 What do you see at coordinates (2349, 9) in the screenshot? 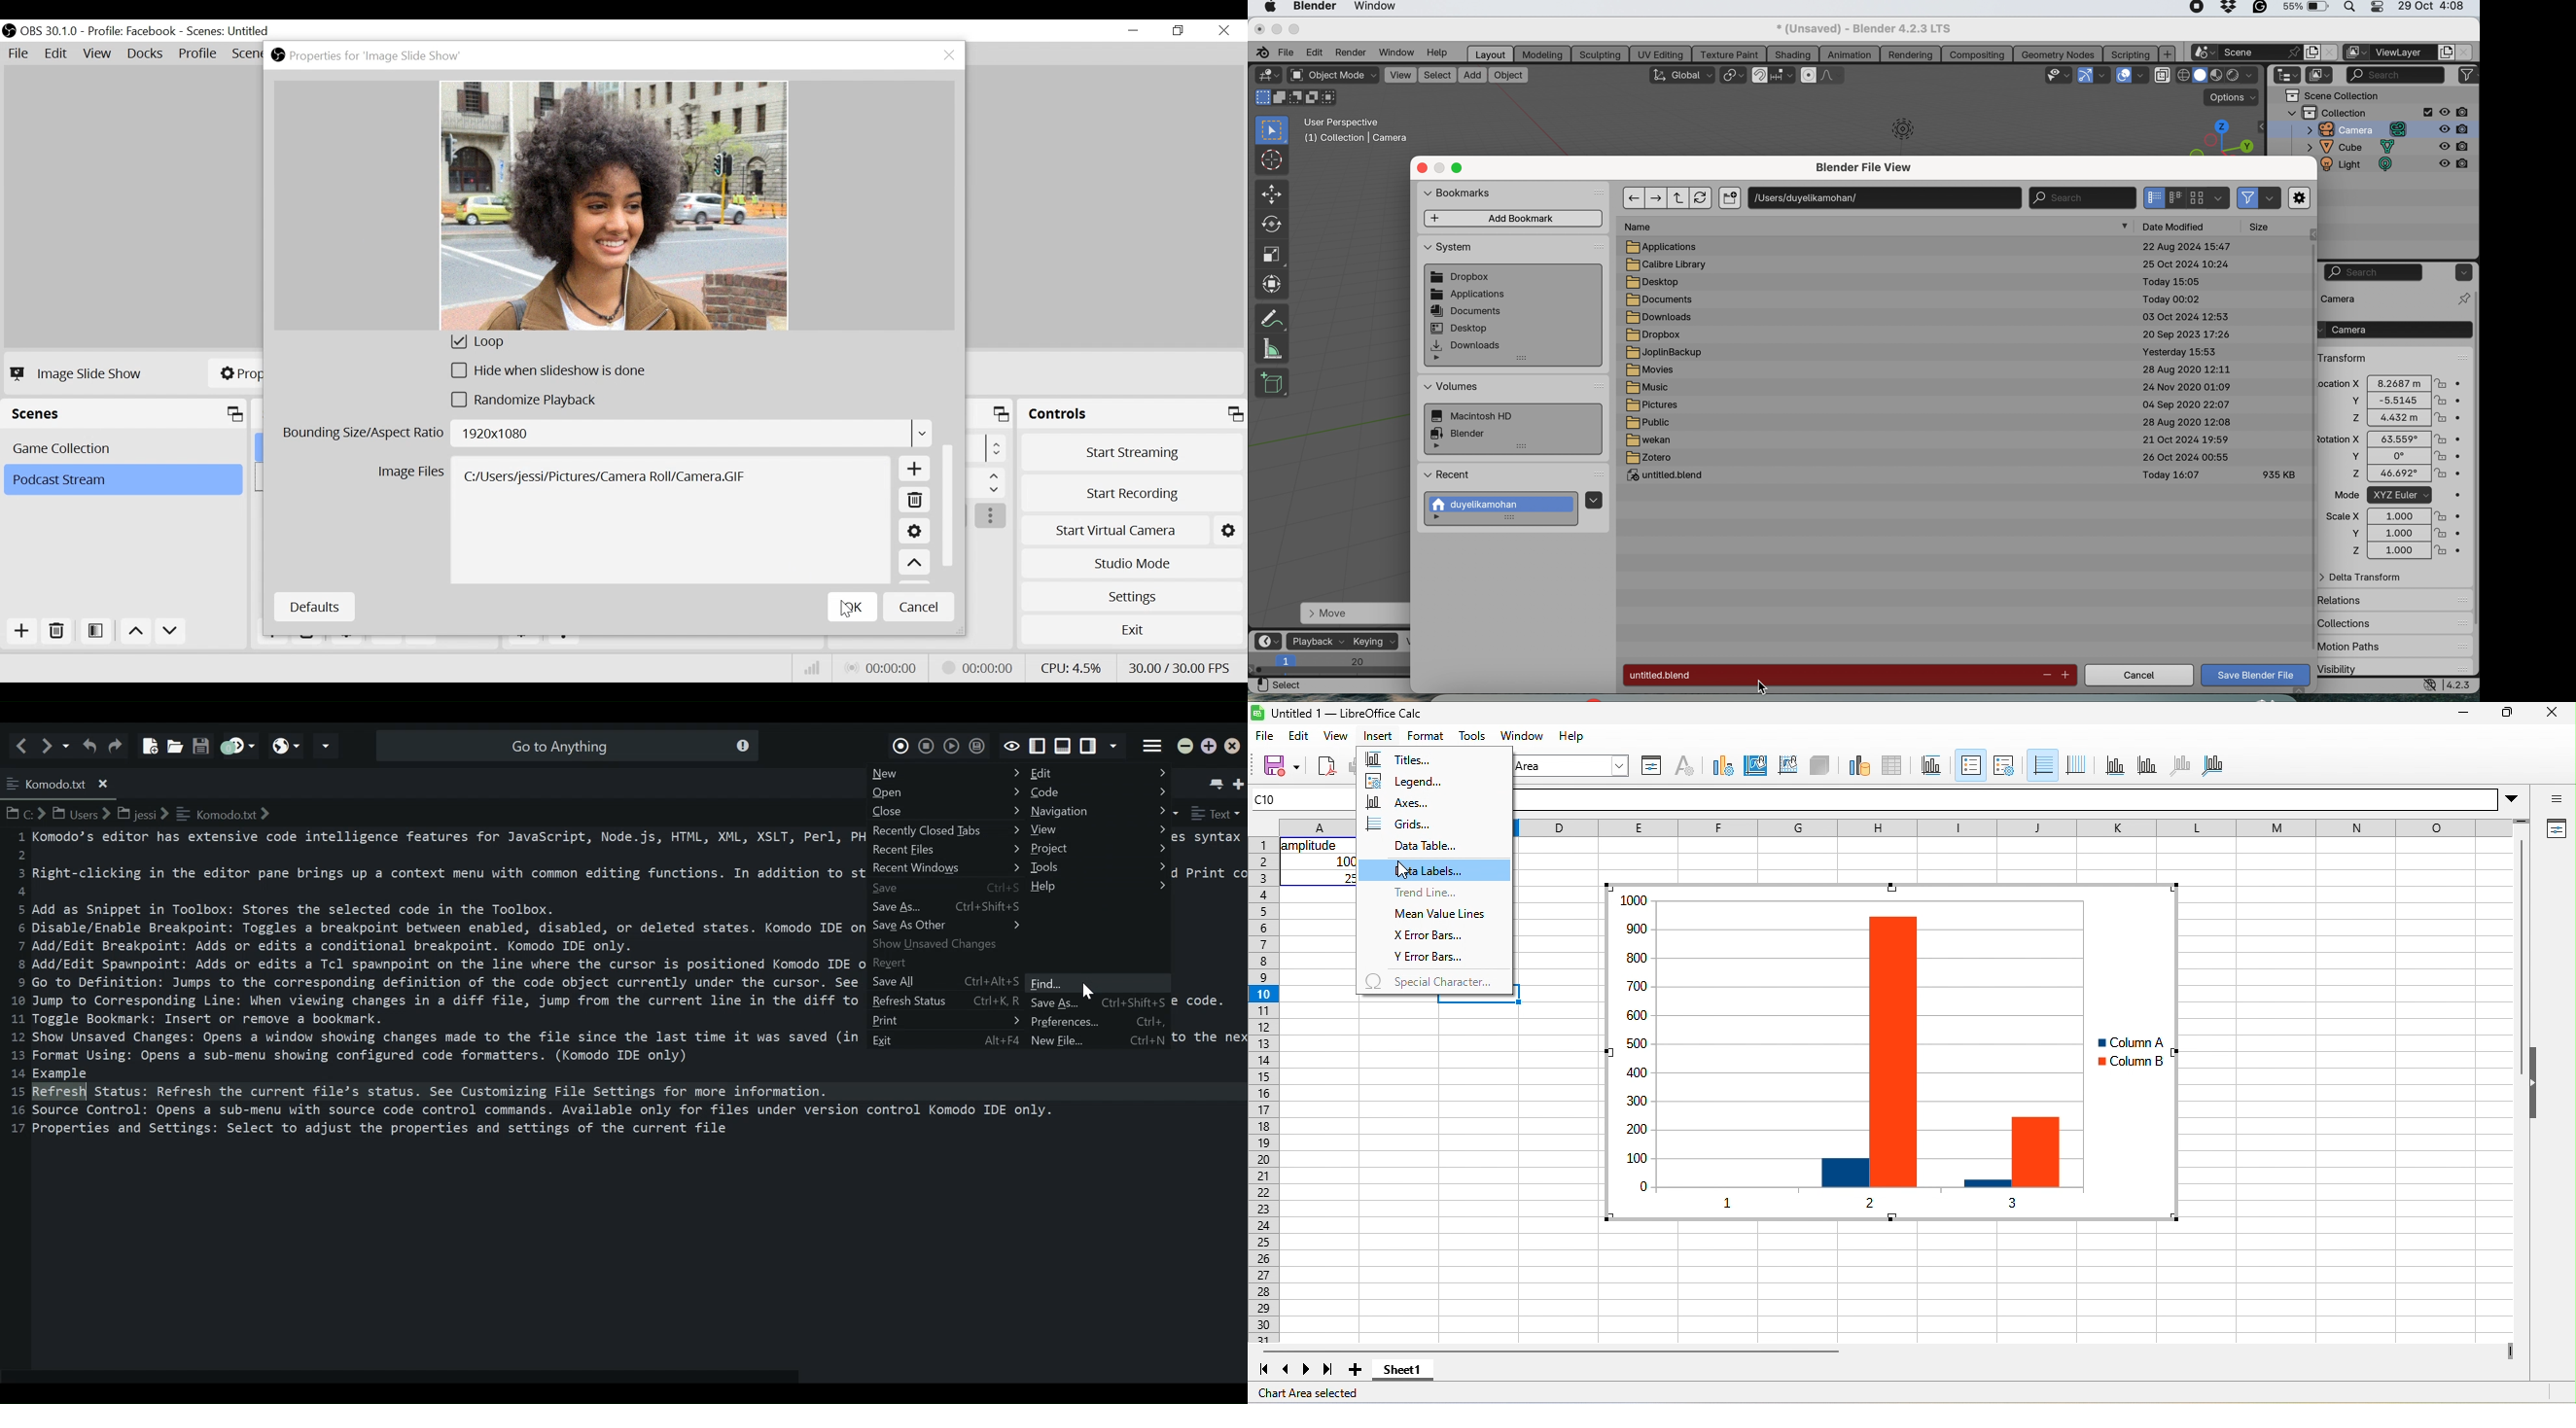
I see `spotlight search` at bounding box center [2349, 9].